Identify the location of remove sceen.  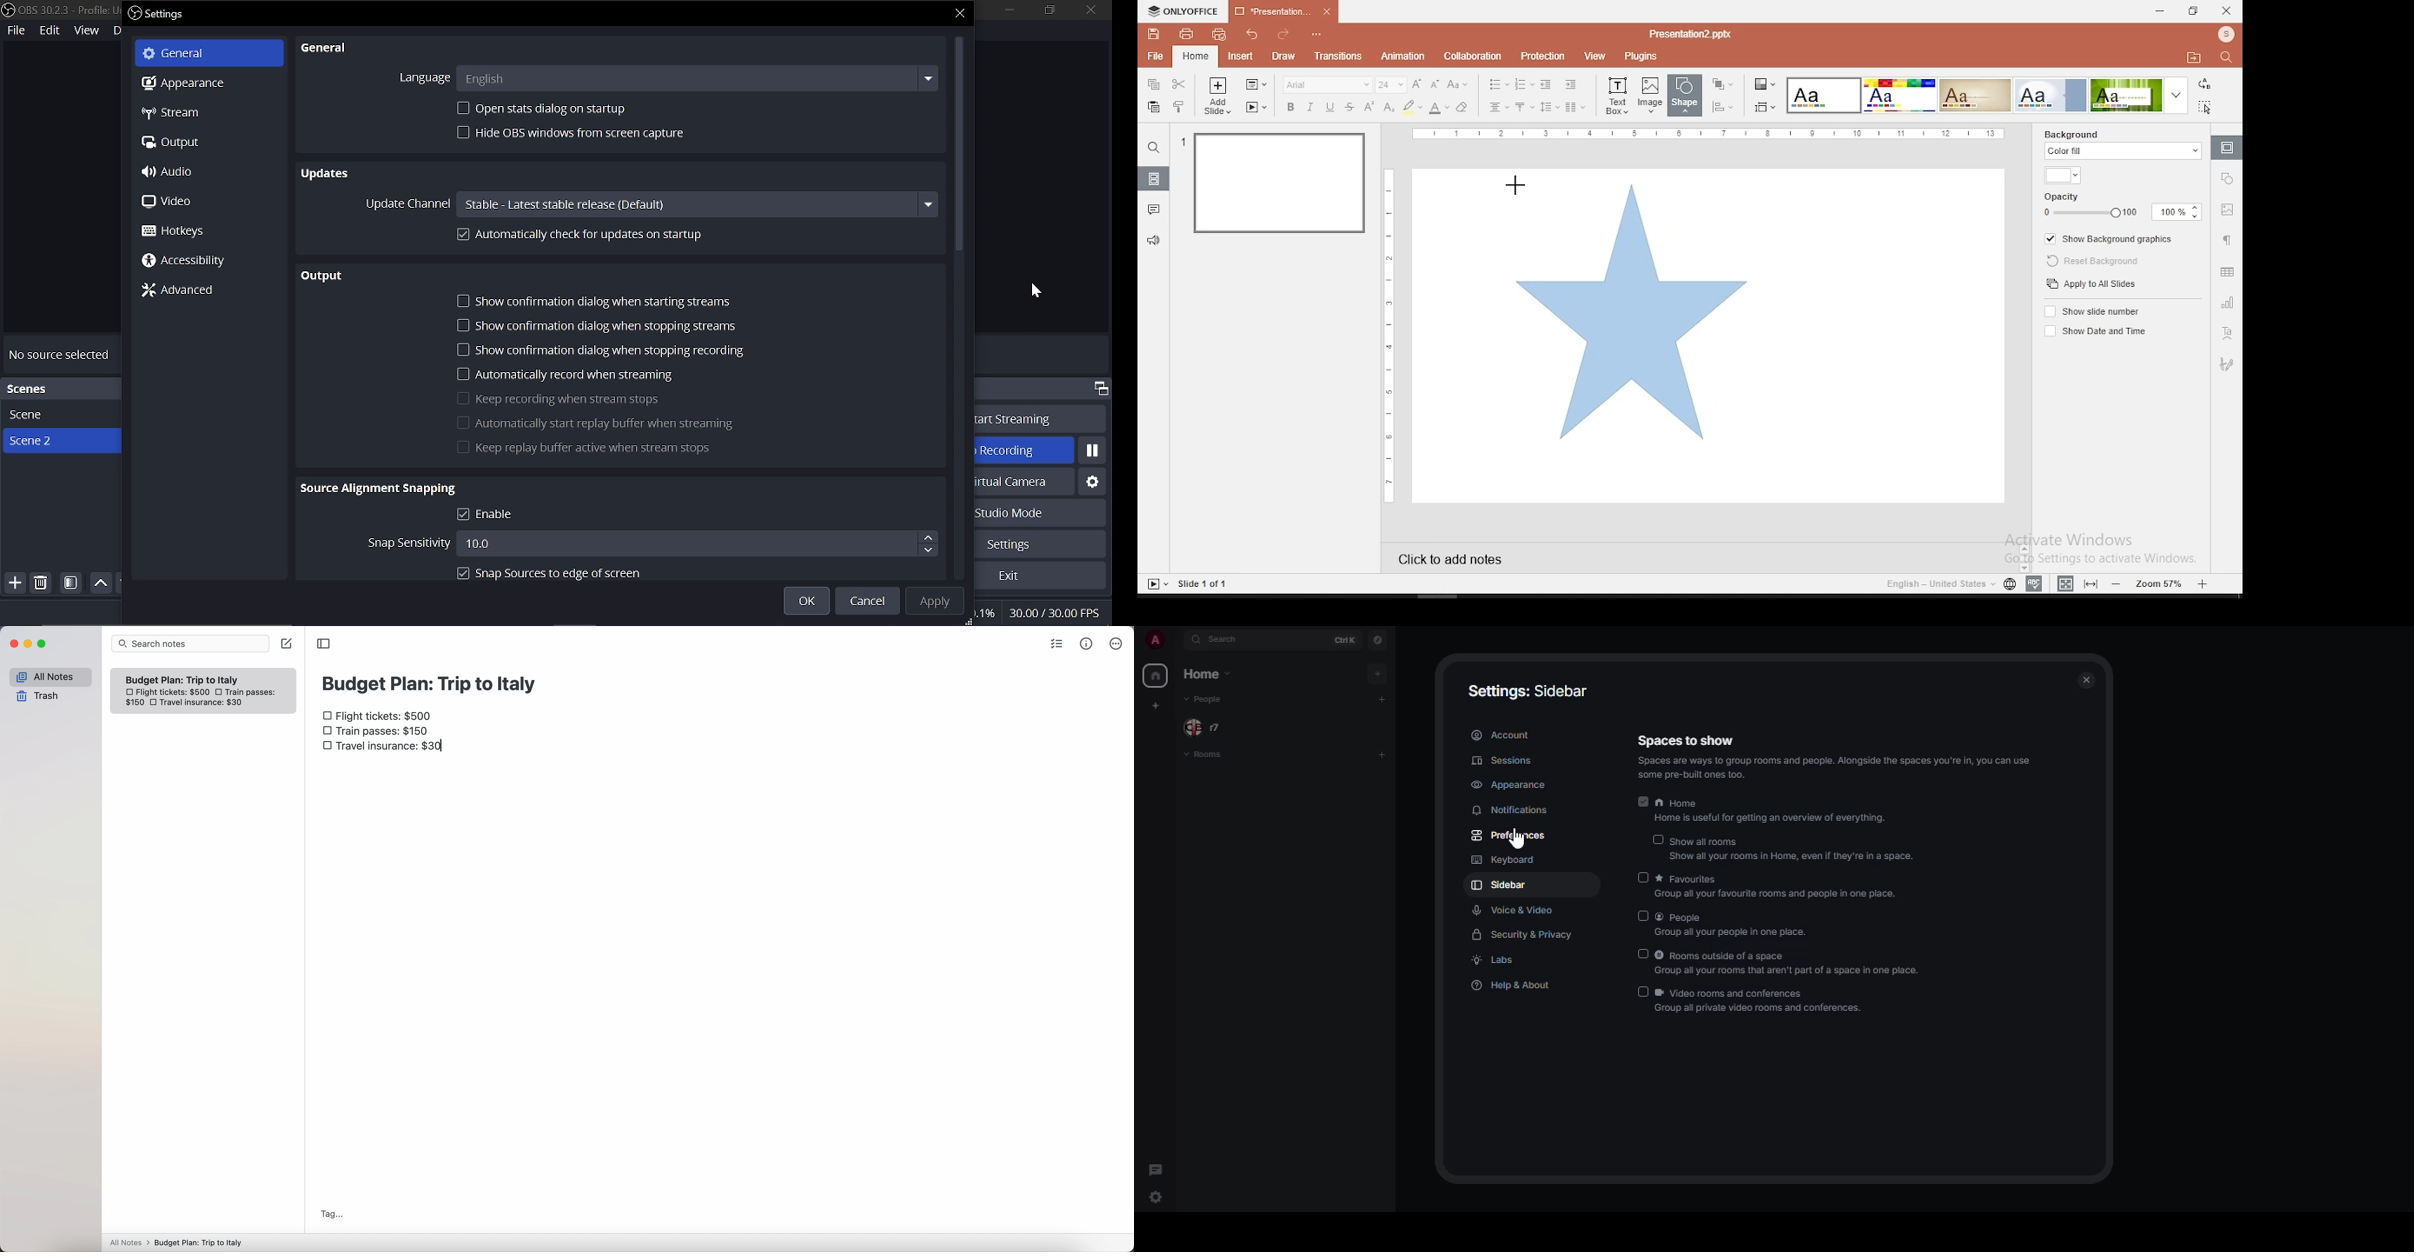
(42, 583).